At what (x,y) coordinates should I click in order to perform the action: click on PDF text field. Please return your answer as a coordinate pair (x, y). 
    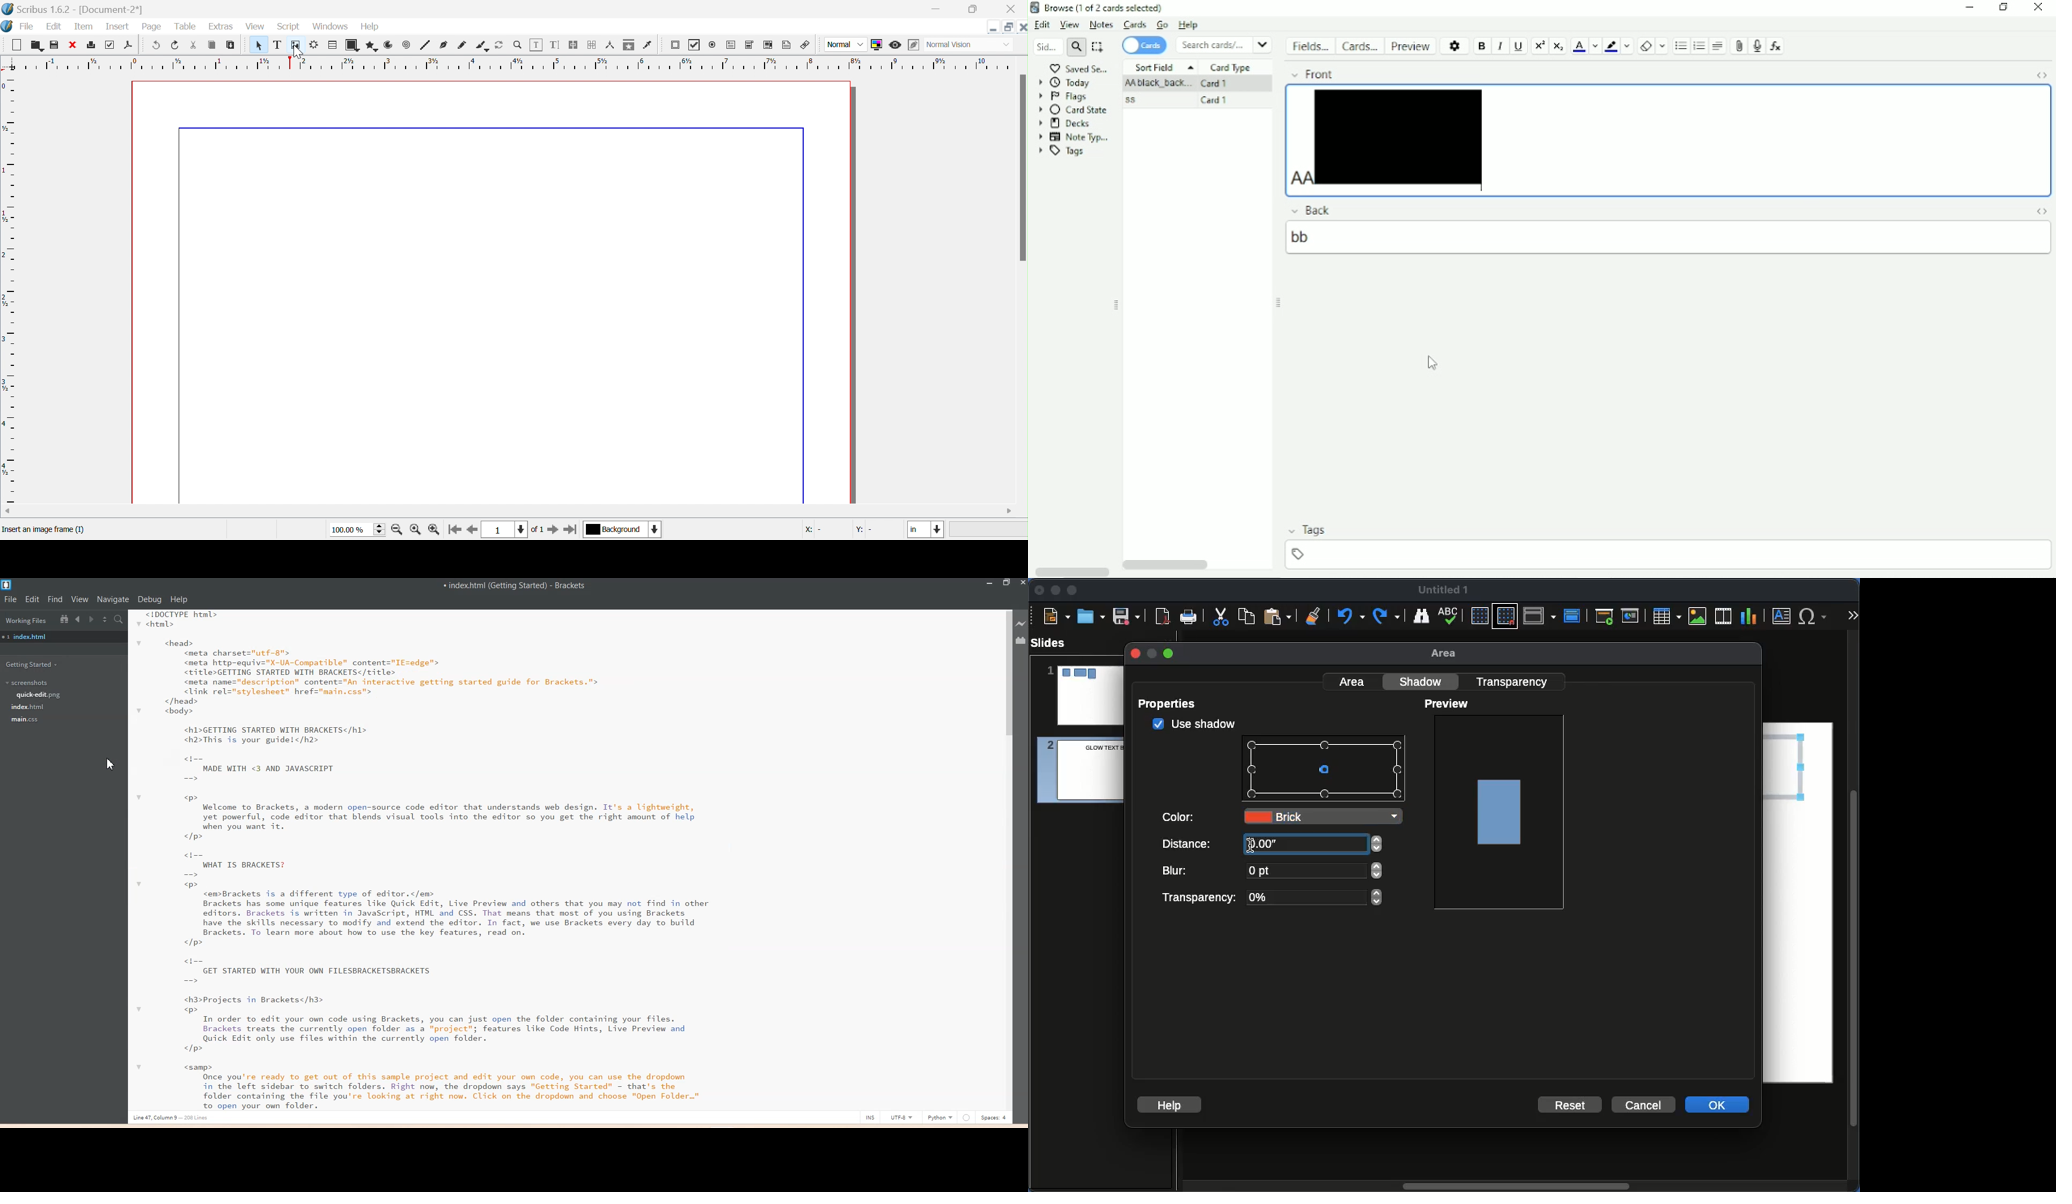
    Looking at the image, I should click on (731, 45).